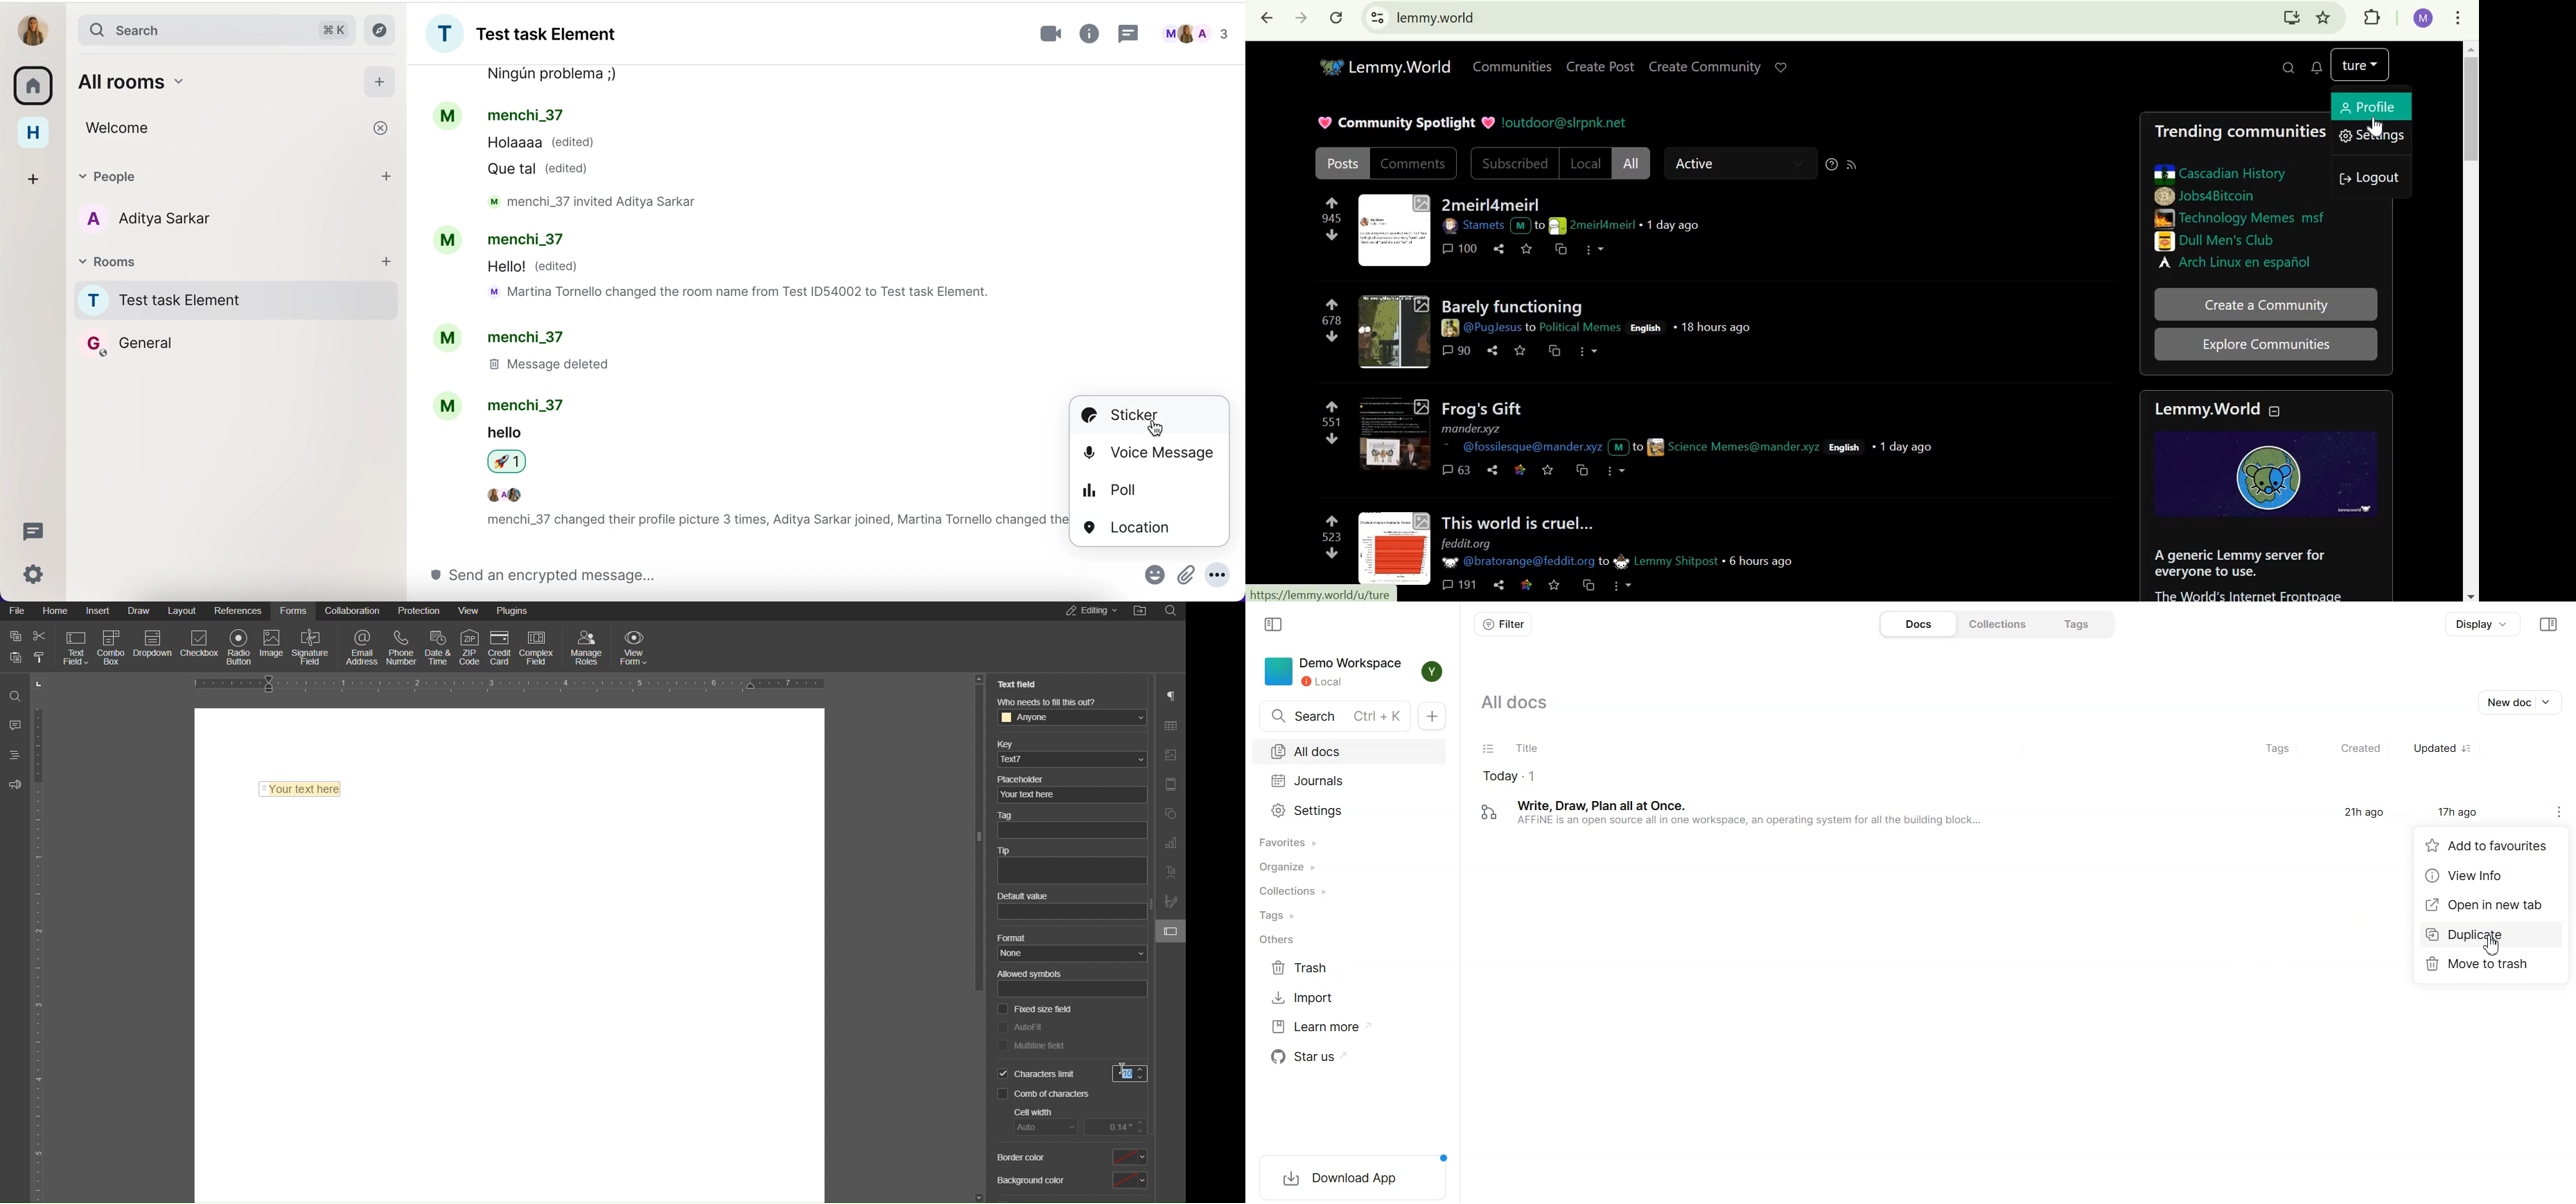  Describe the element at coordinates (16, 657) in the screenshot. I see `paste` at that location.